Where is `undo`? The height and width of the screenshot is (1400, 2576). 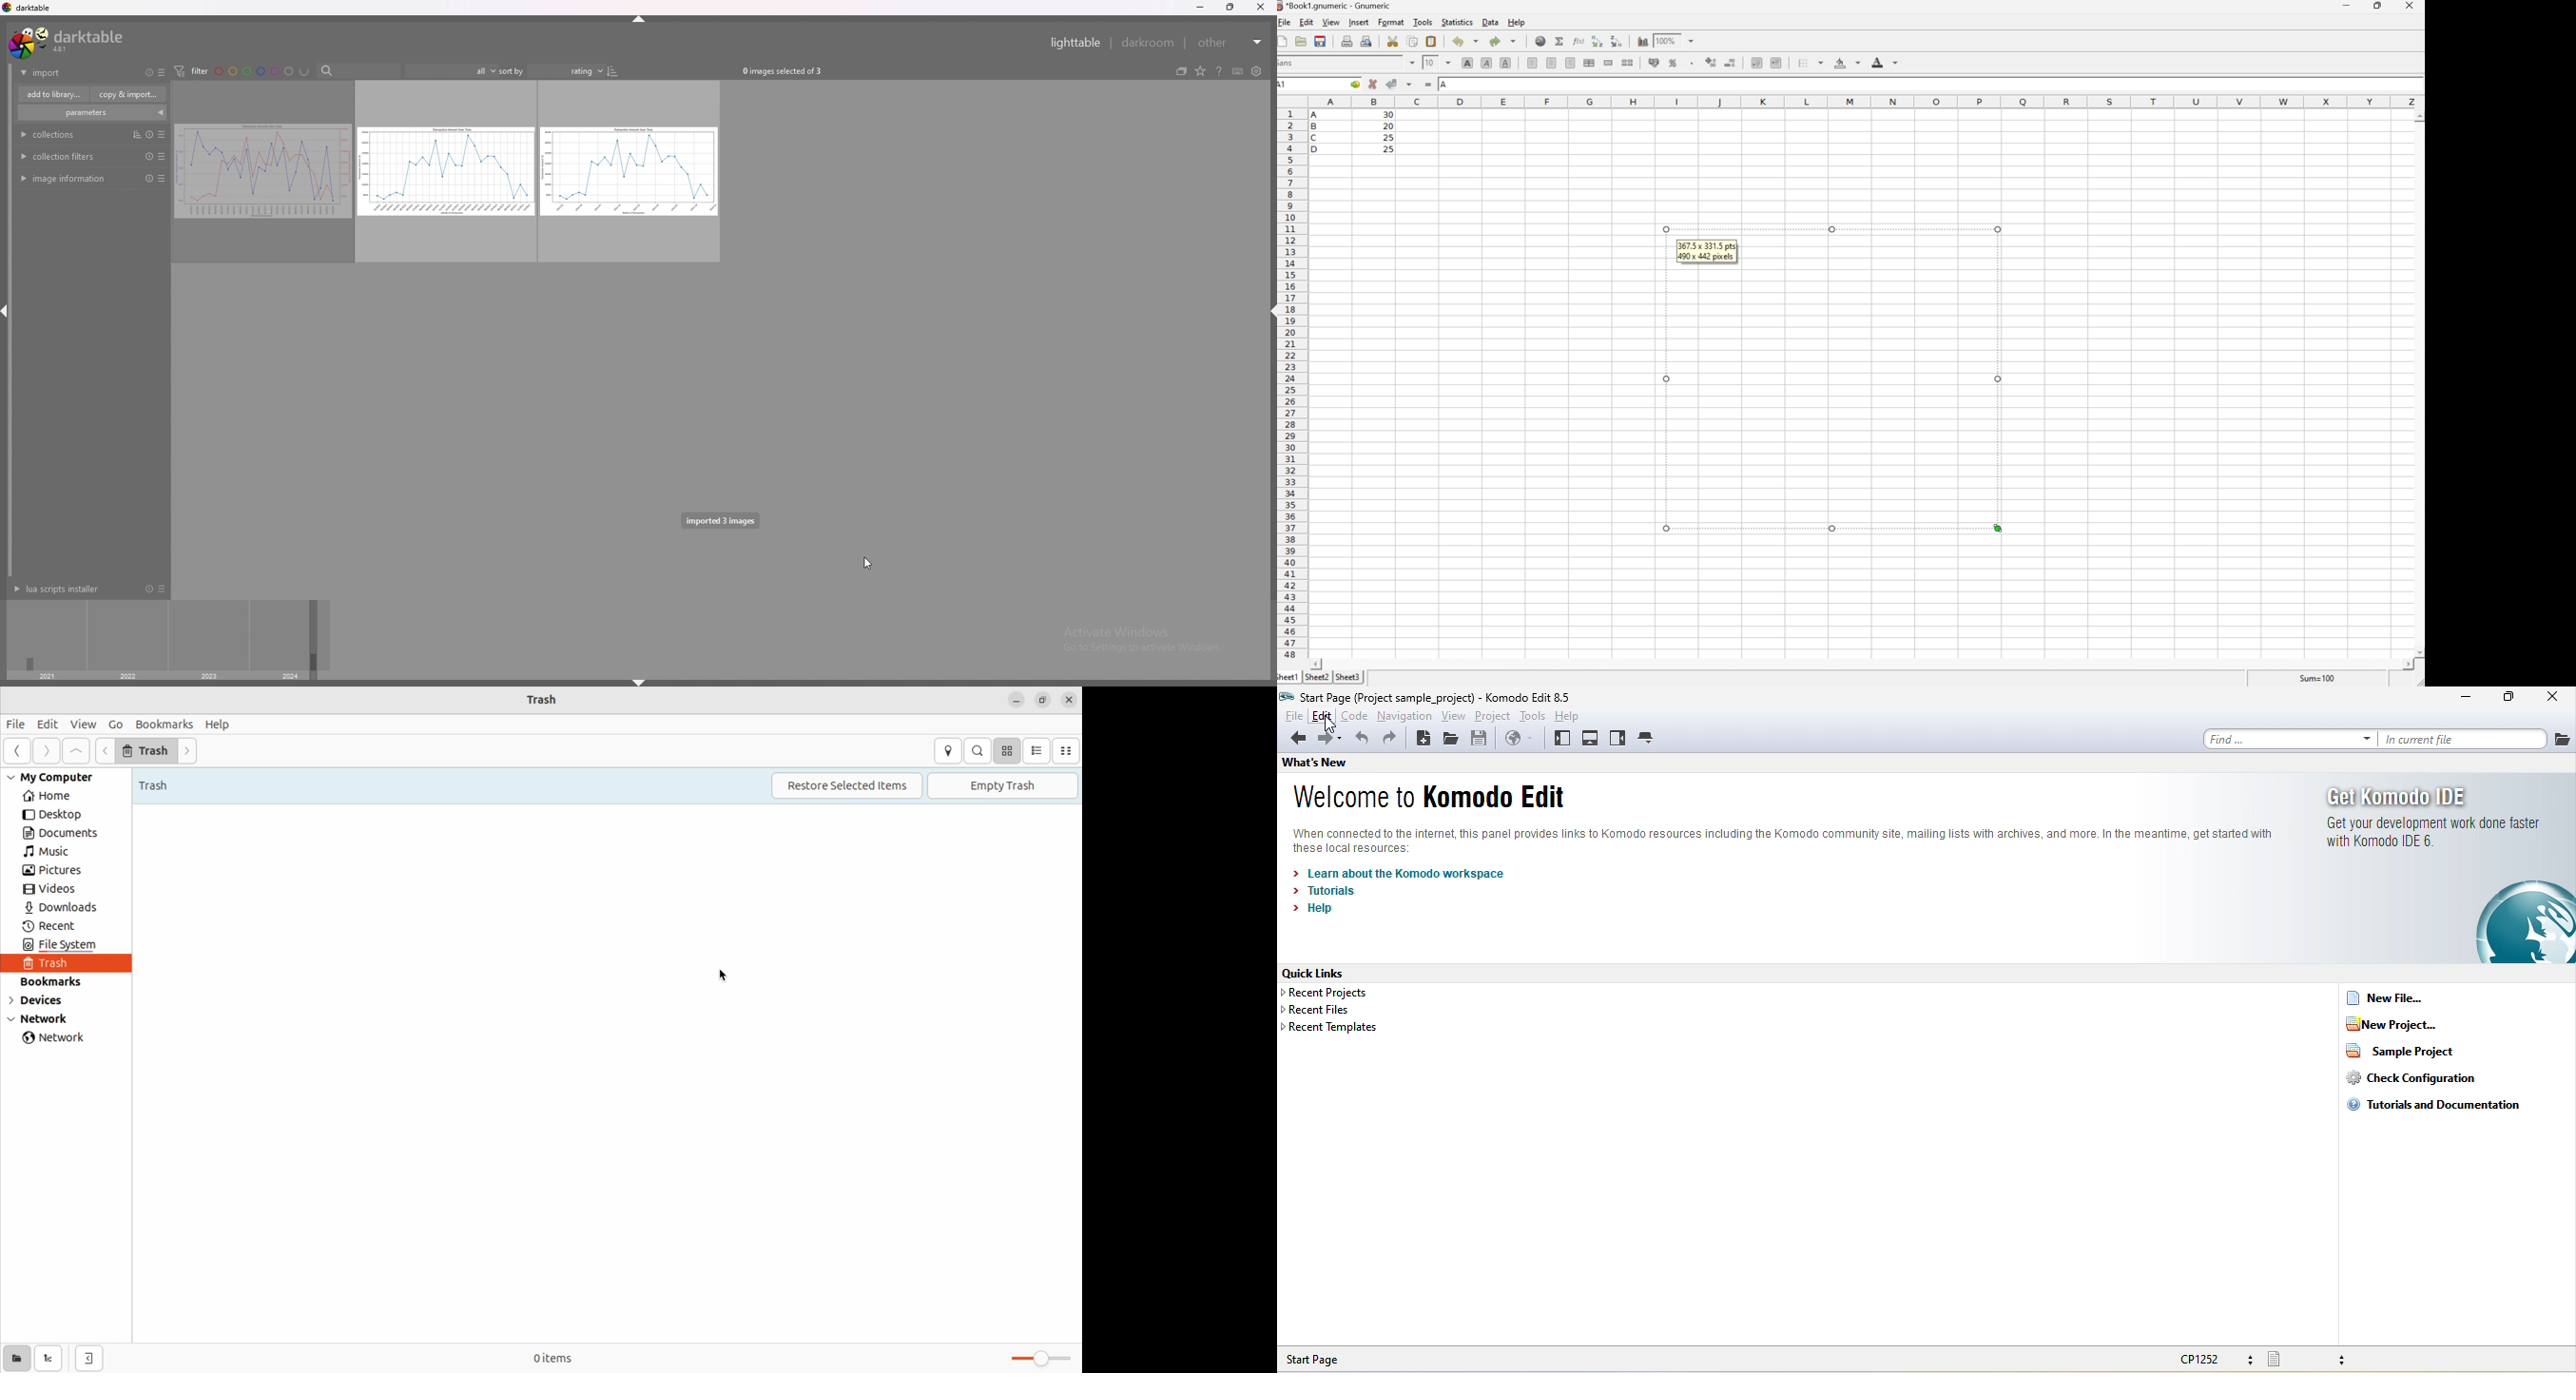
undo is located at coordinates (1361, 738).